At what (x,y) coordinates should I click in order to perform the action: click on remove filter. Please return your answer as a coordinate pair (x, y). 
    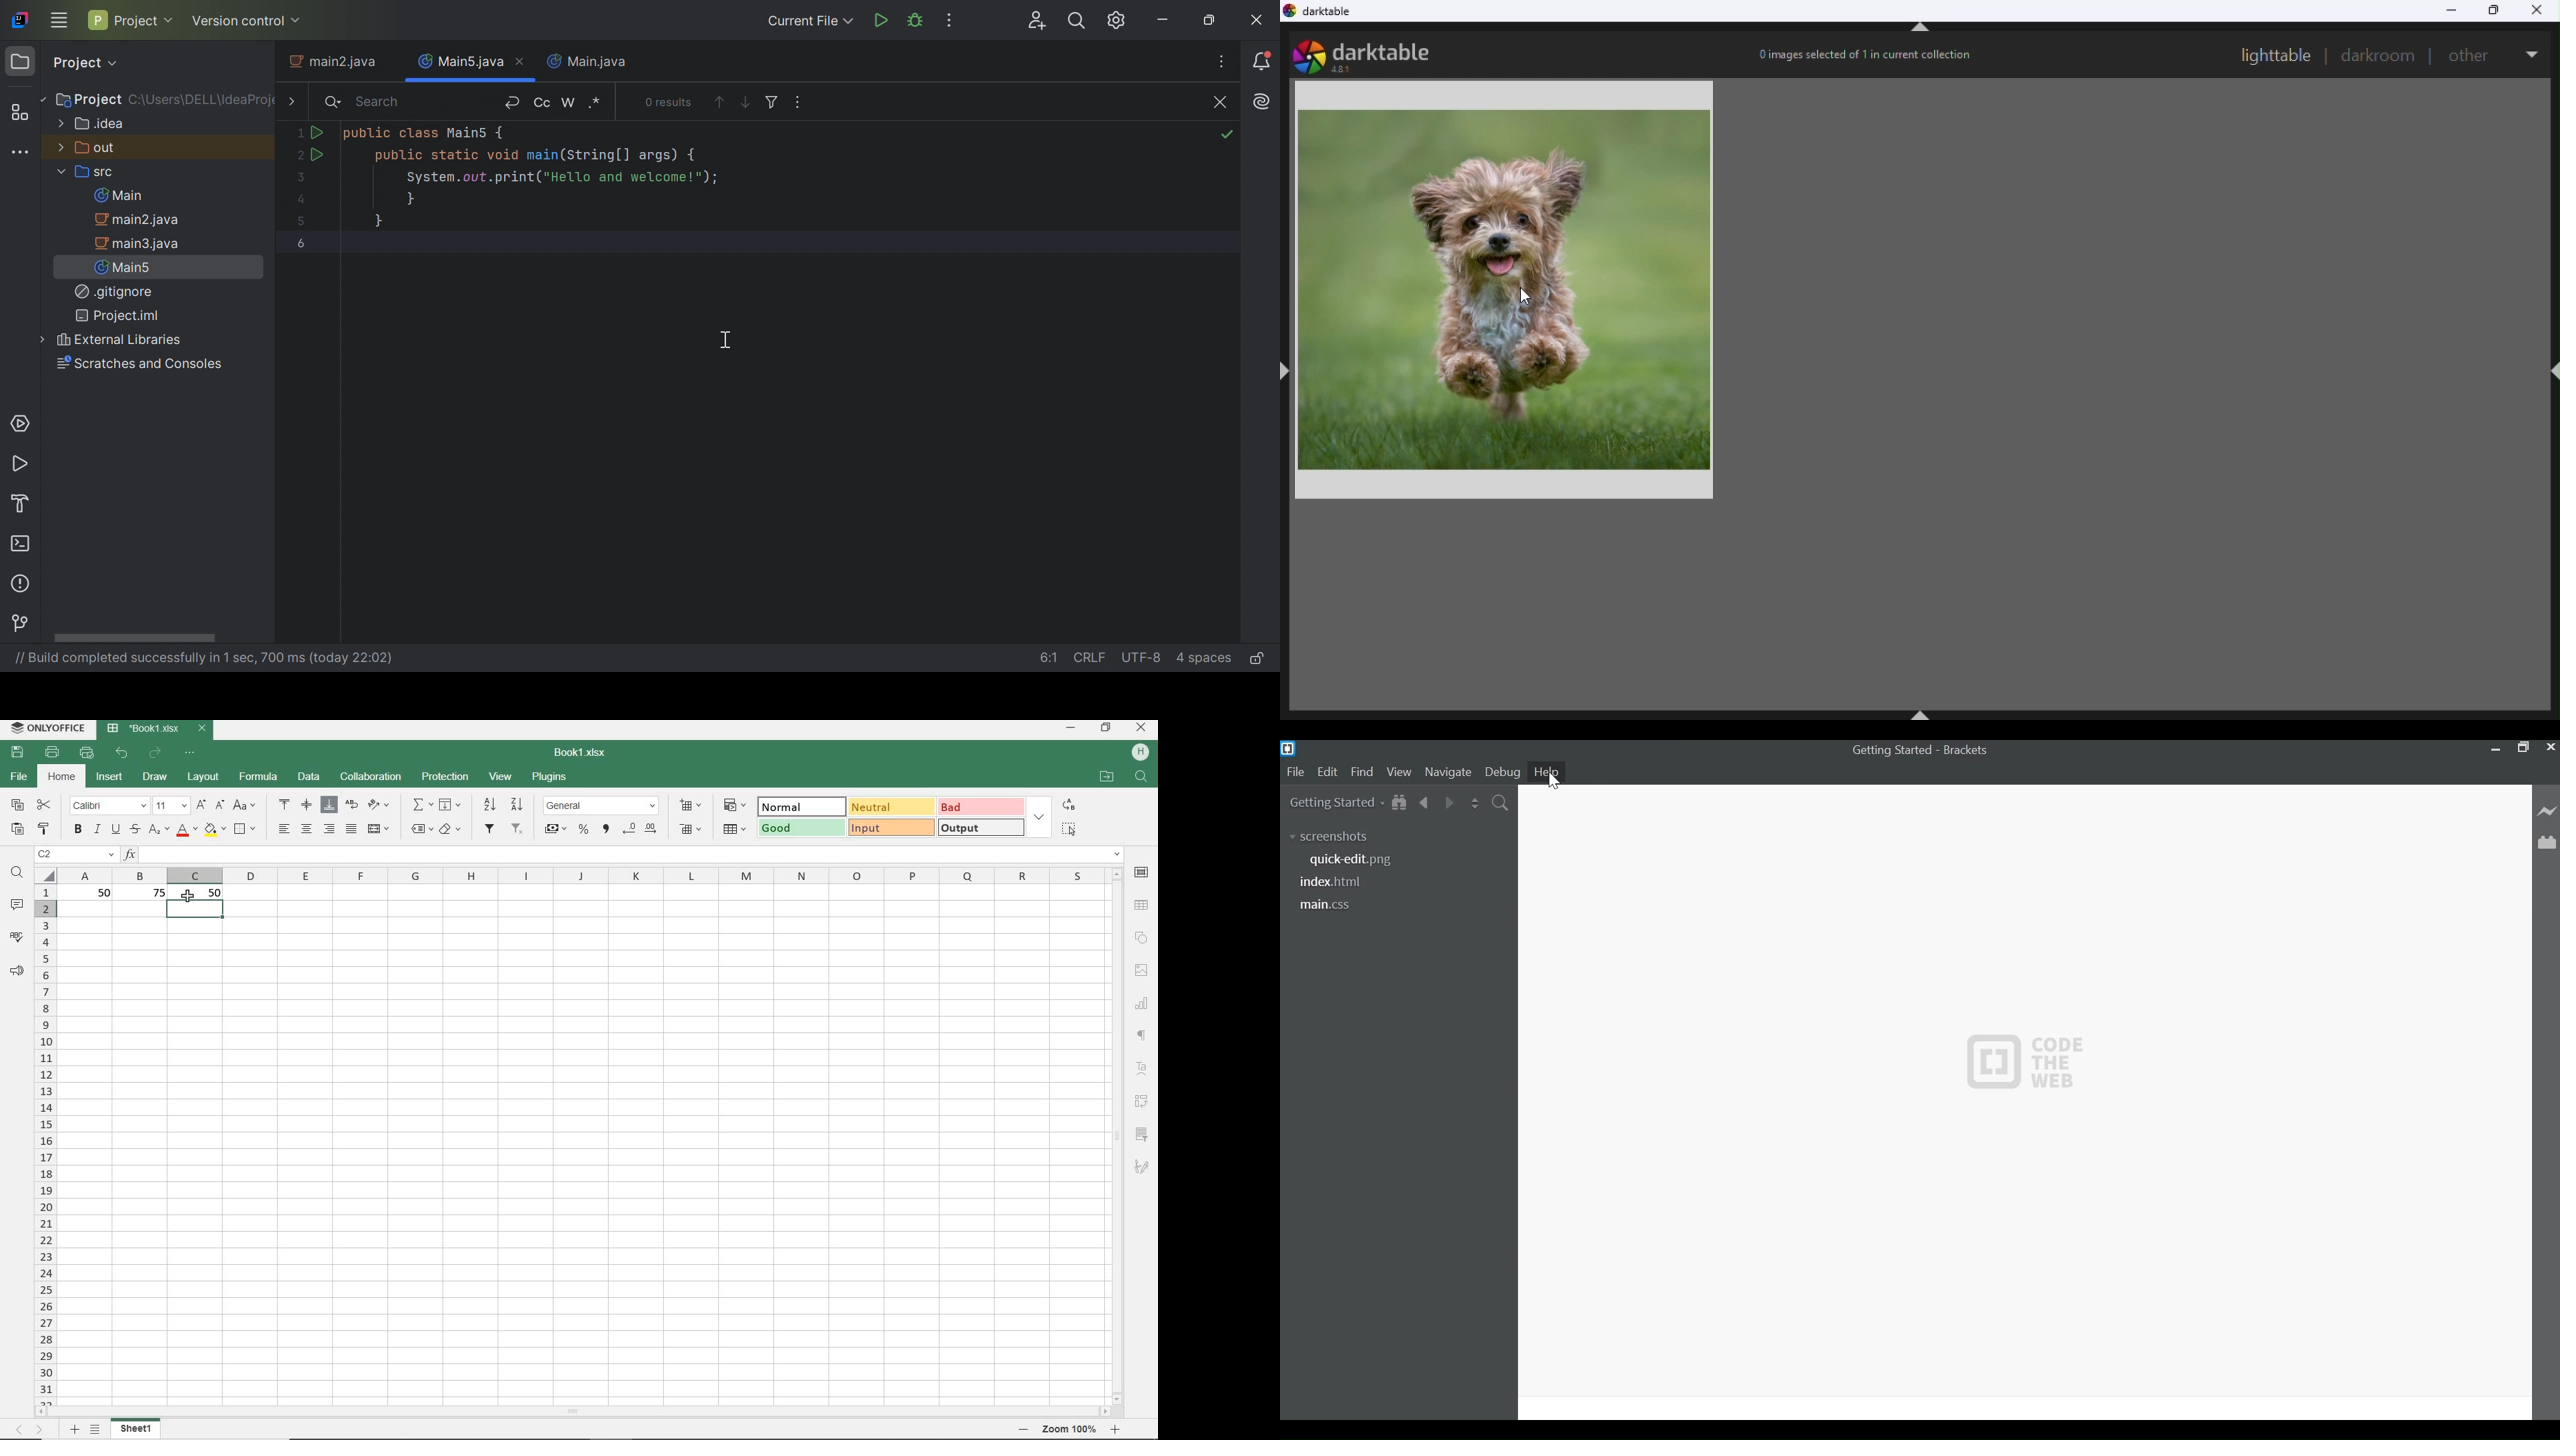
    Looking at the image, I should click on (518, 830).